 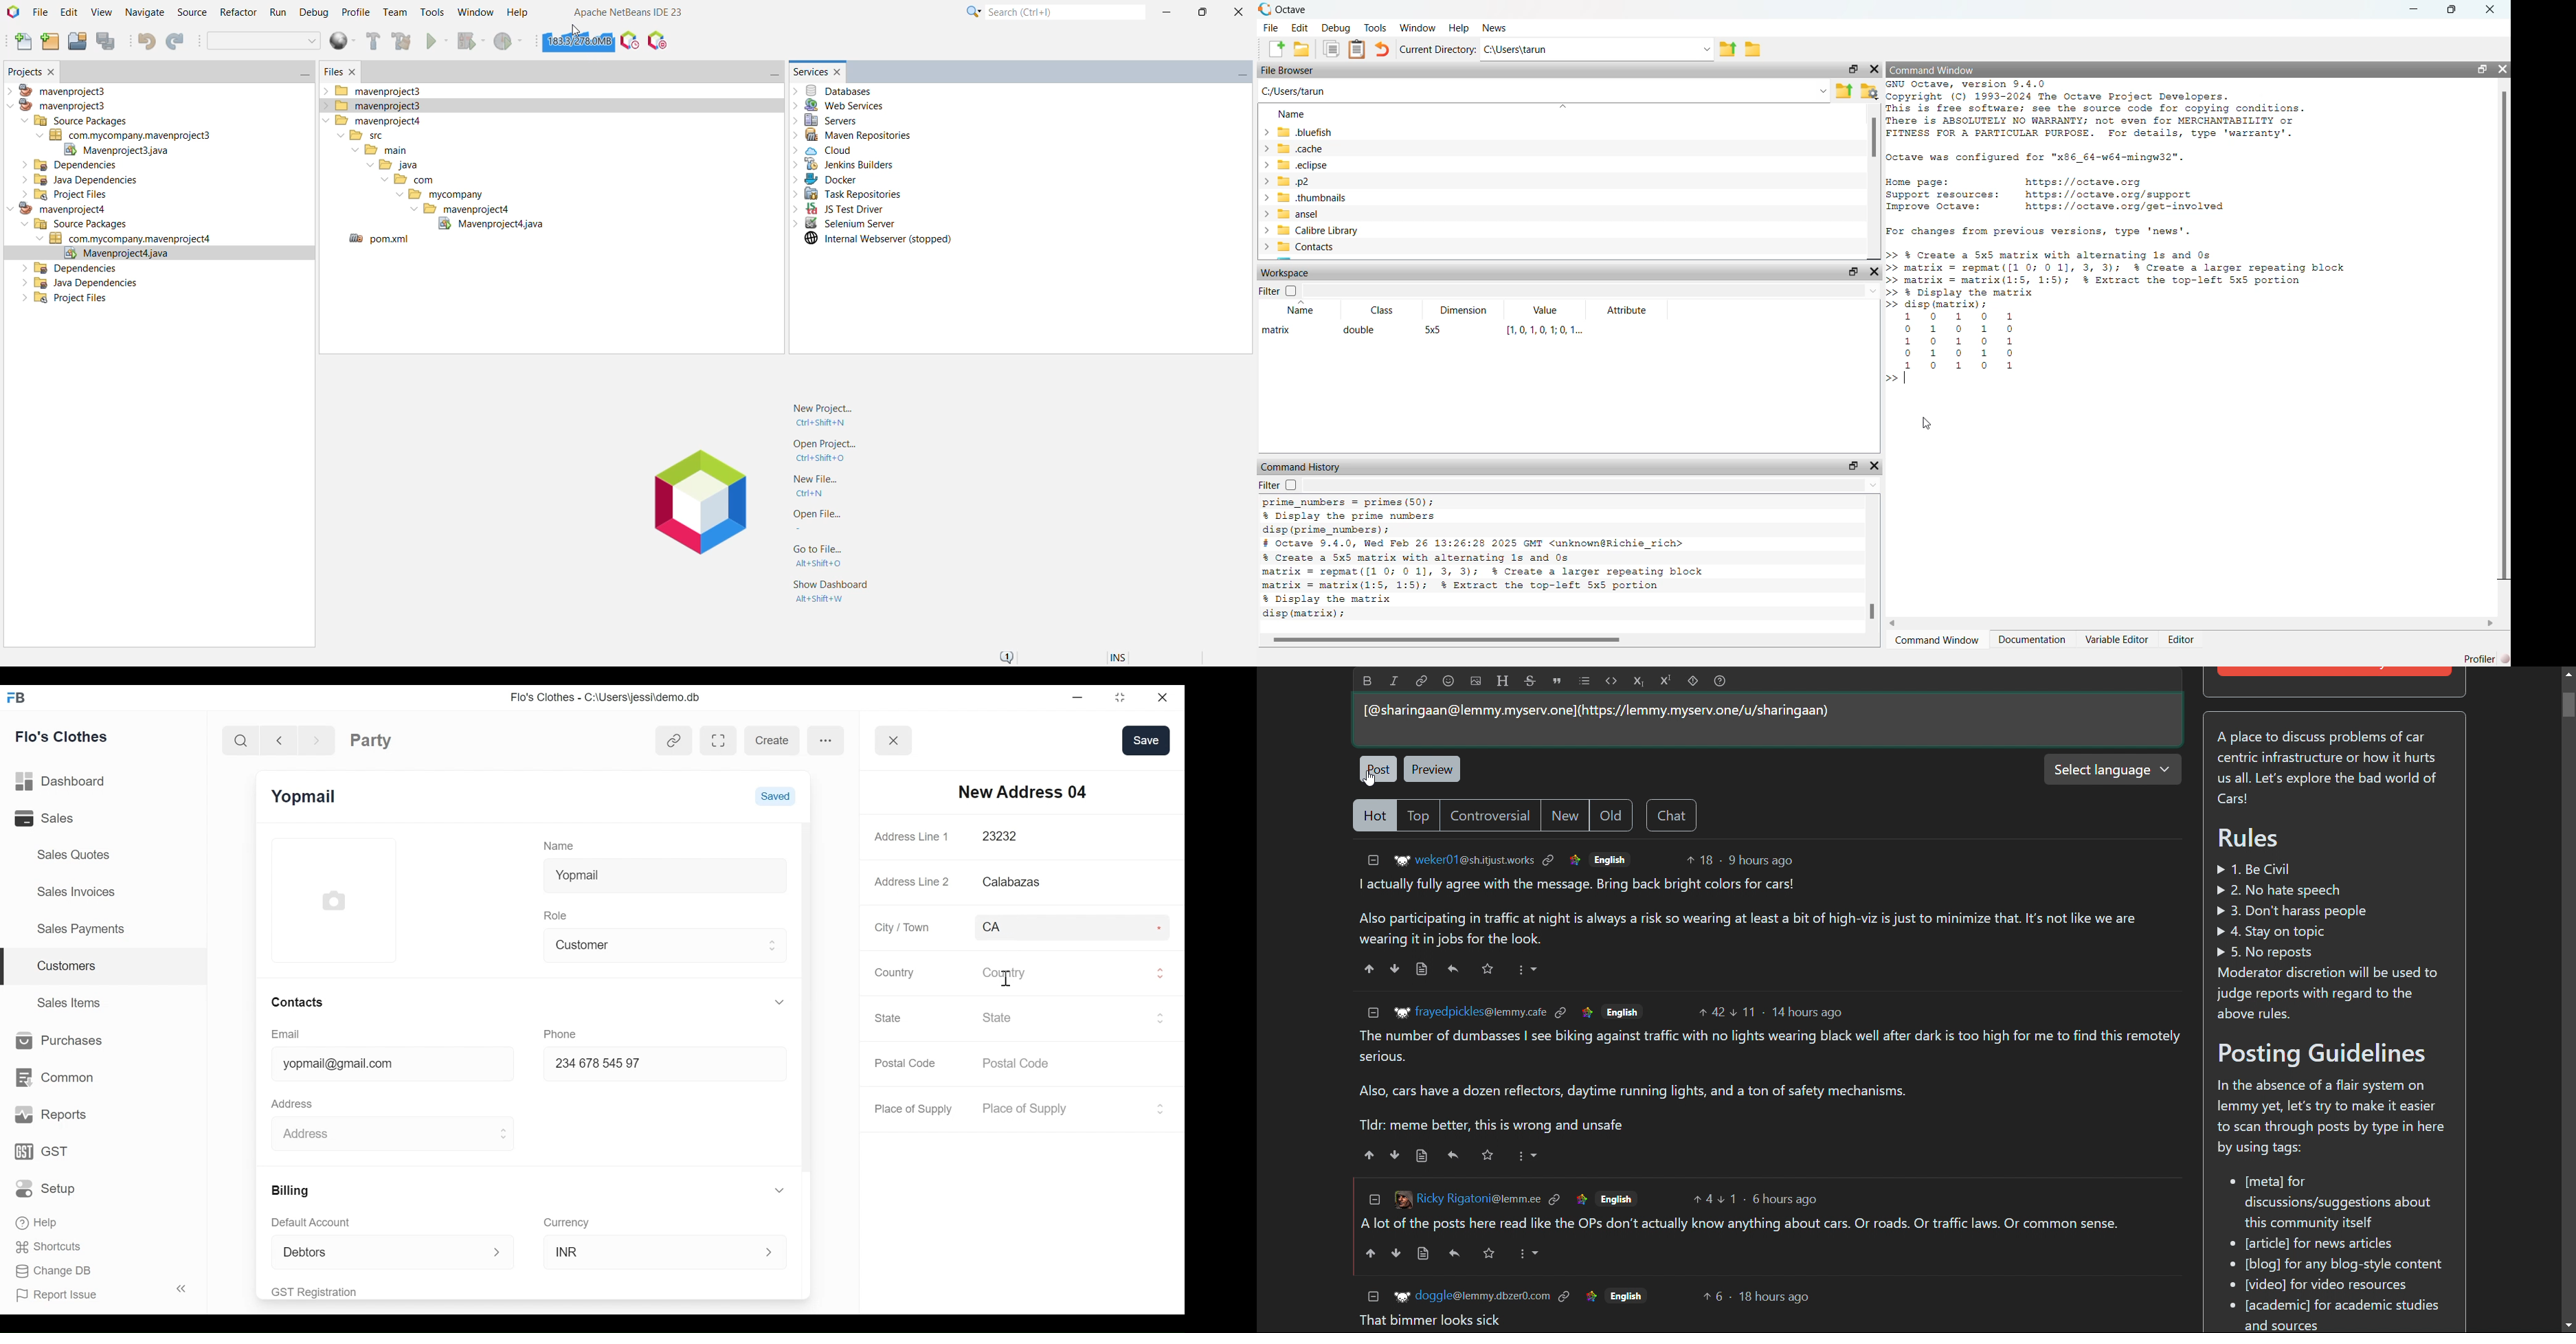 I want to click on Expand, so click(x=1160, y=1108).